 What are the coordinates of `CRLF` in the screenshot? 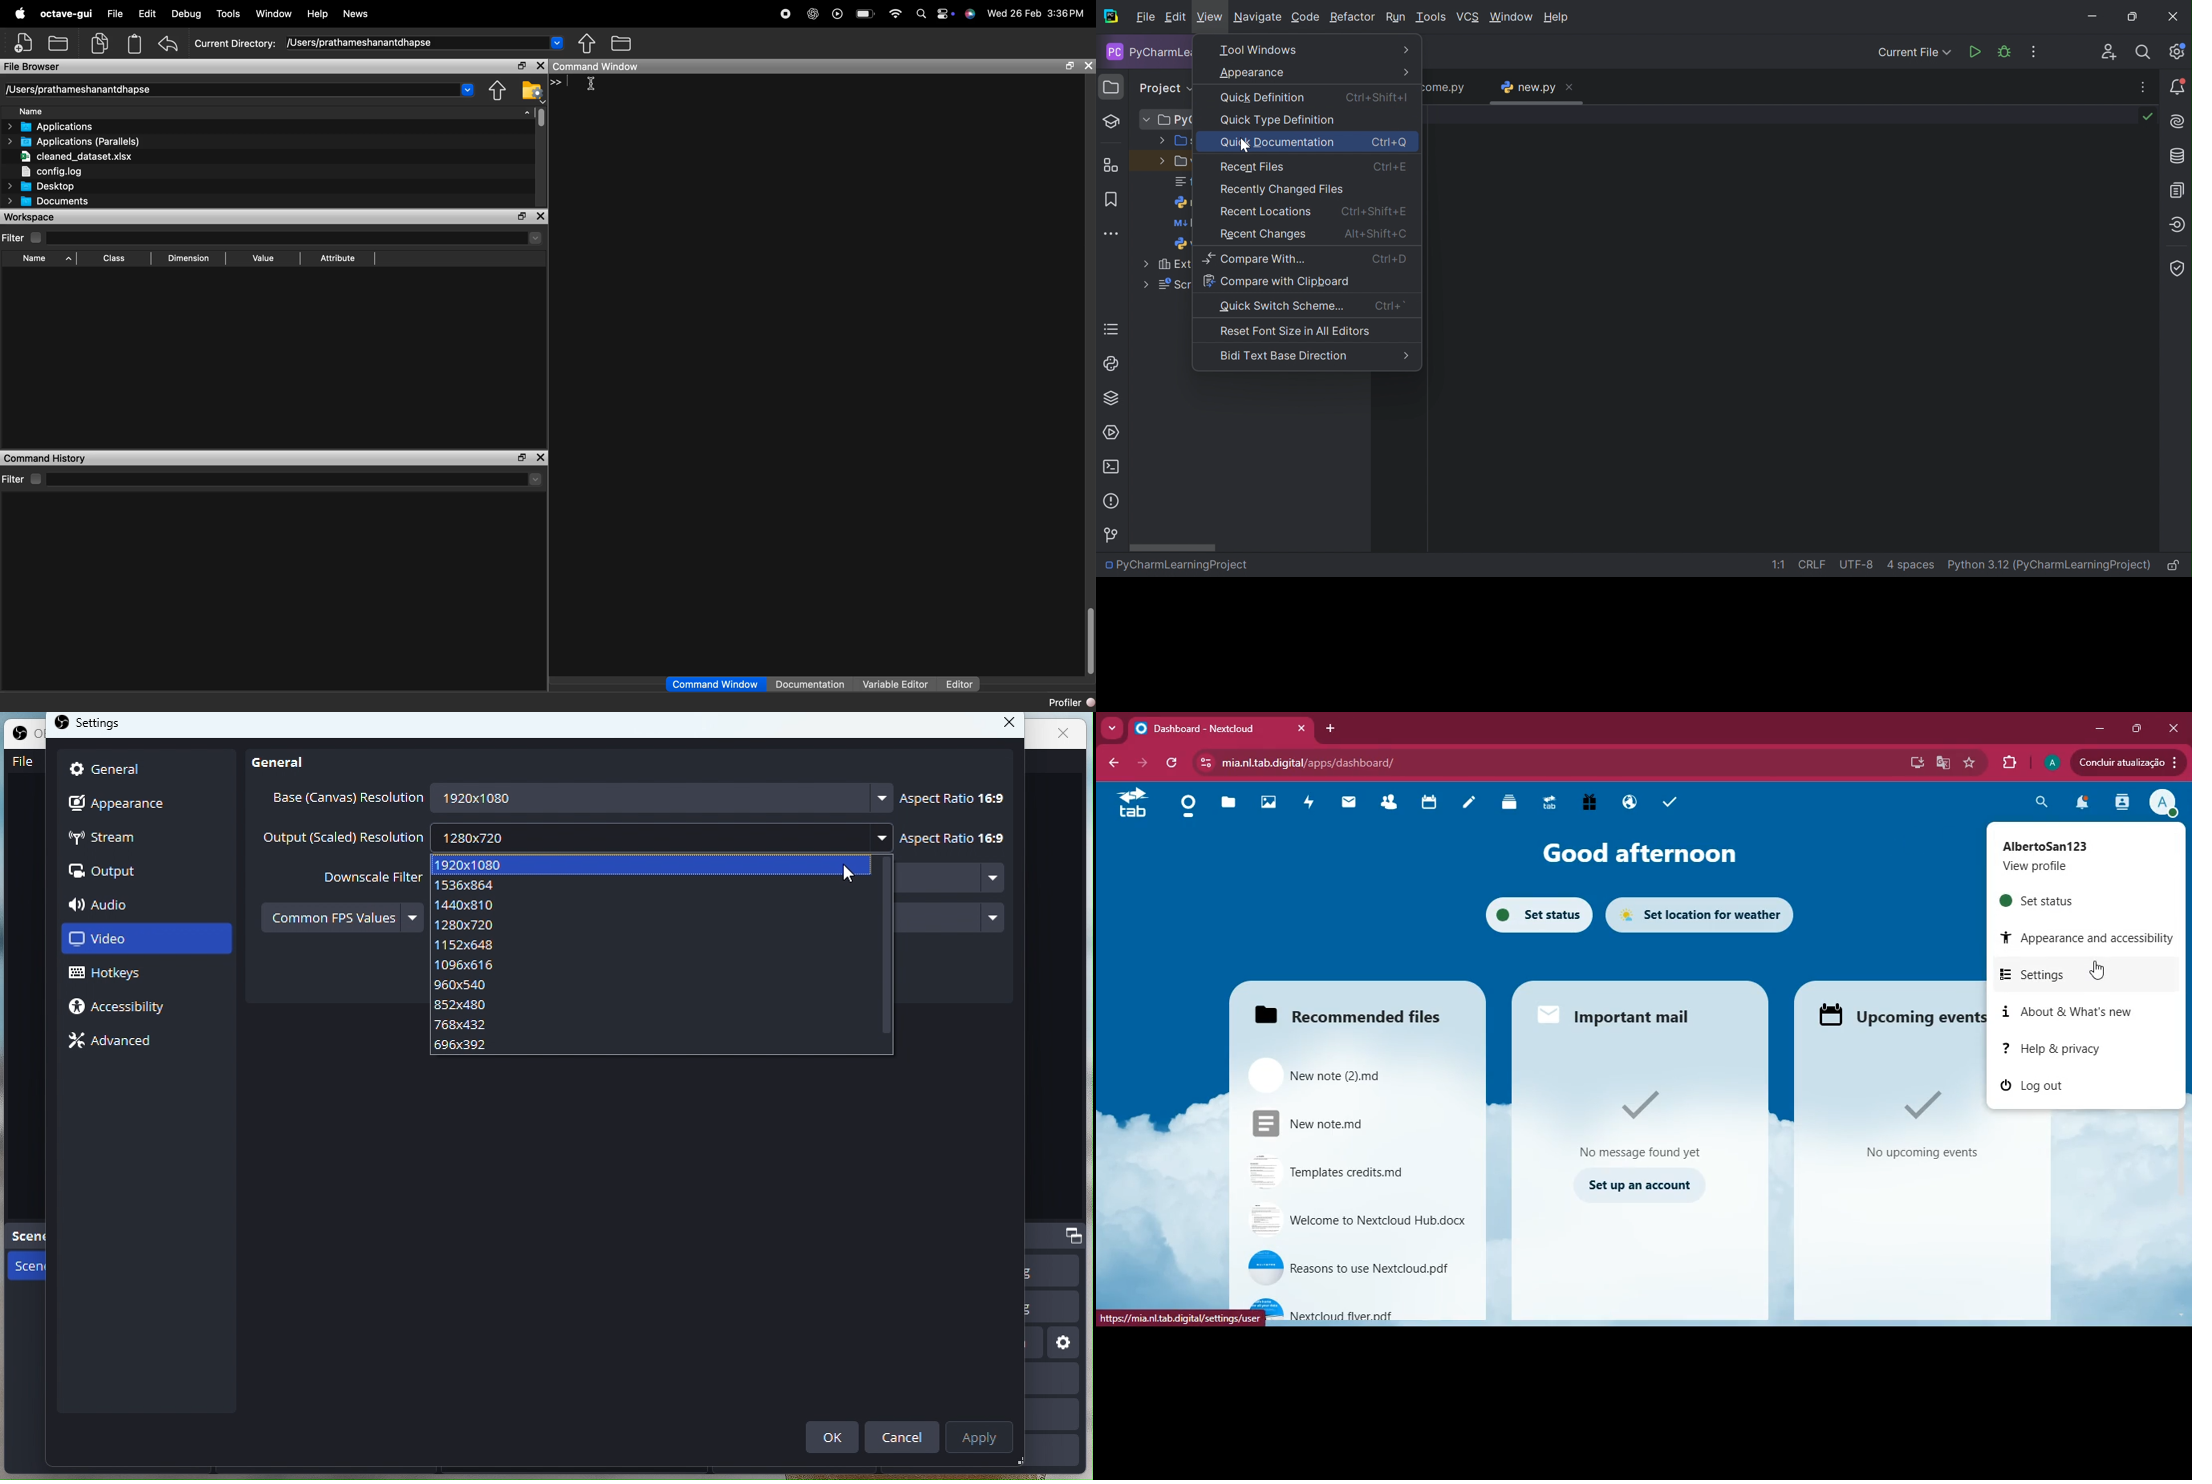 It's located at (1812, 565).